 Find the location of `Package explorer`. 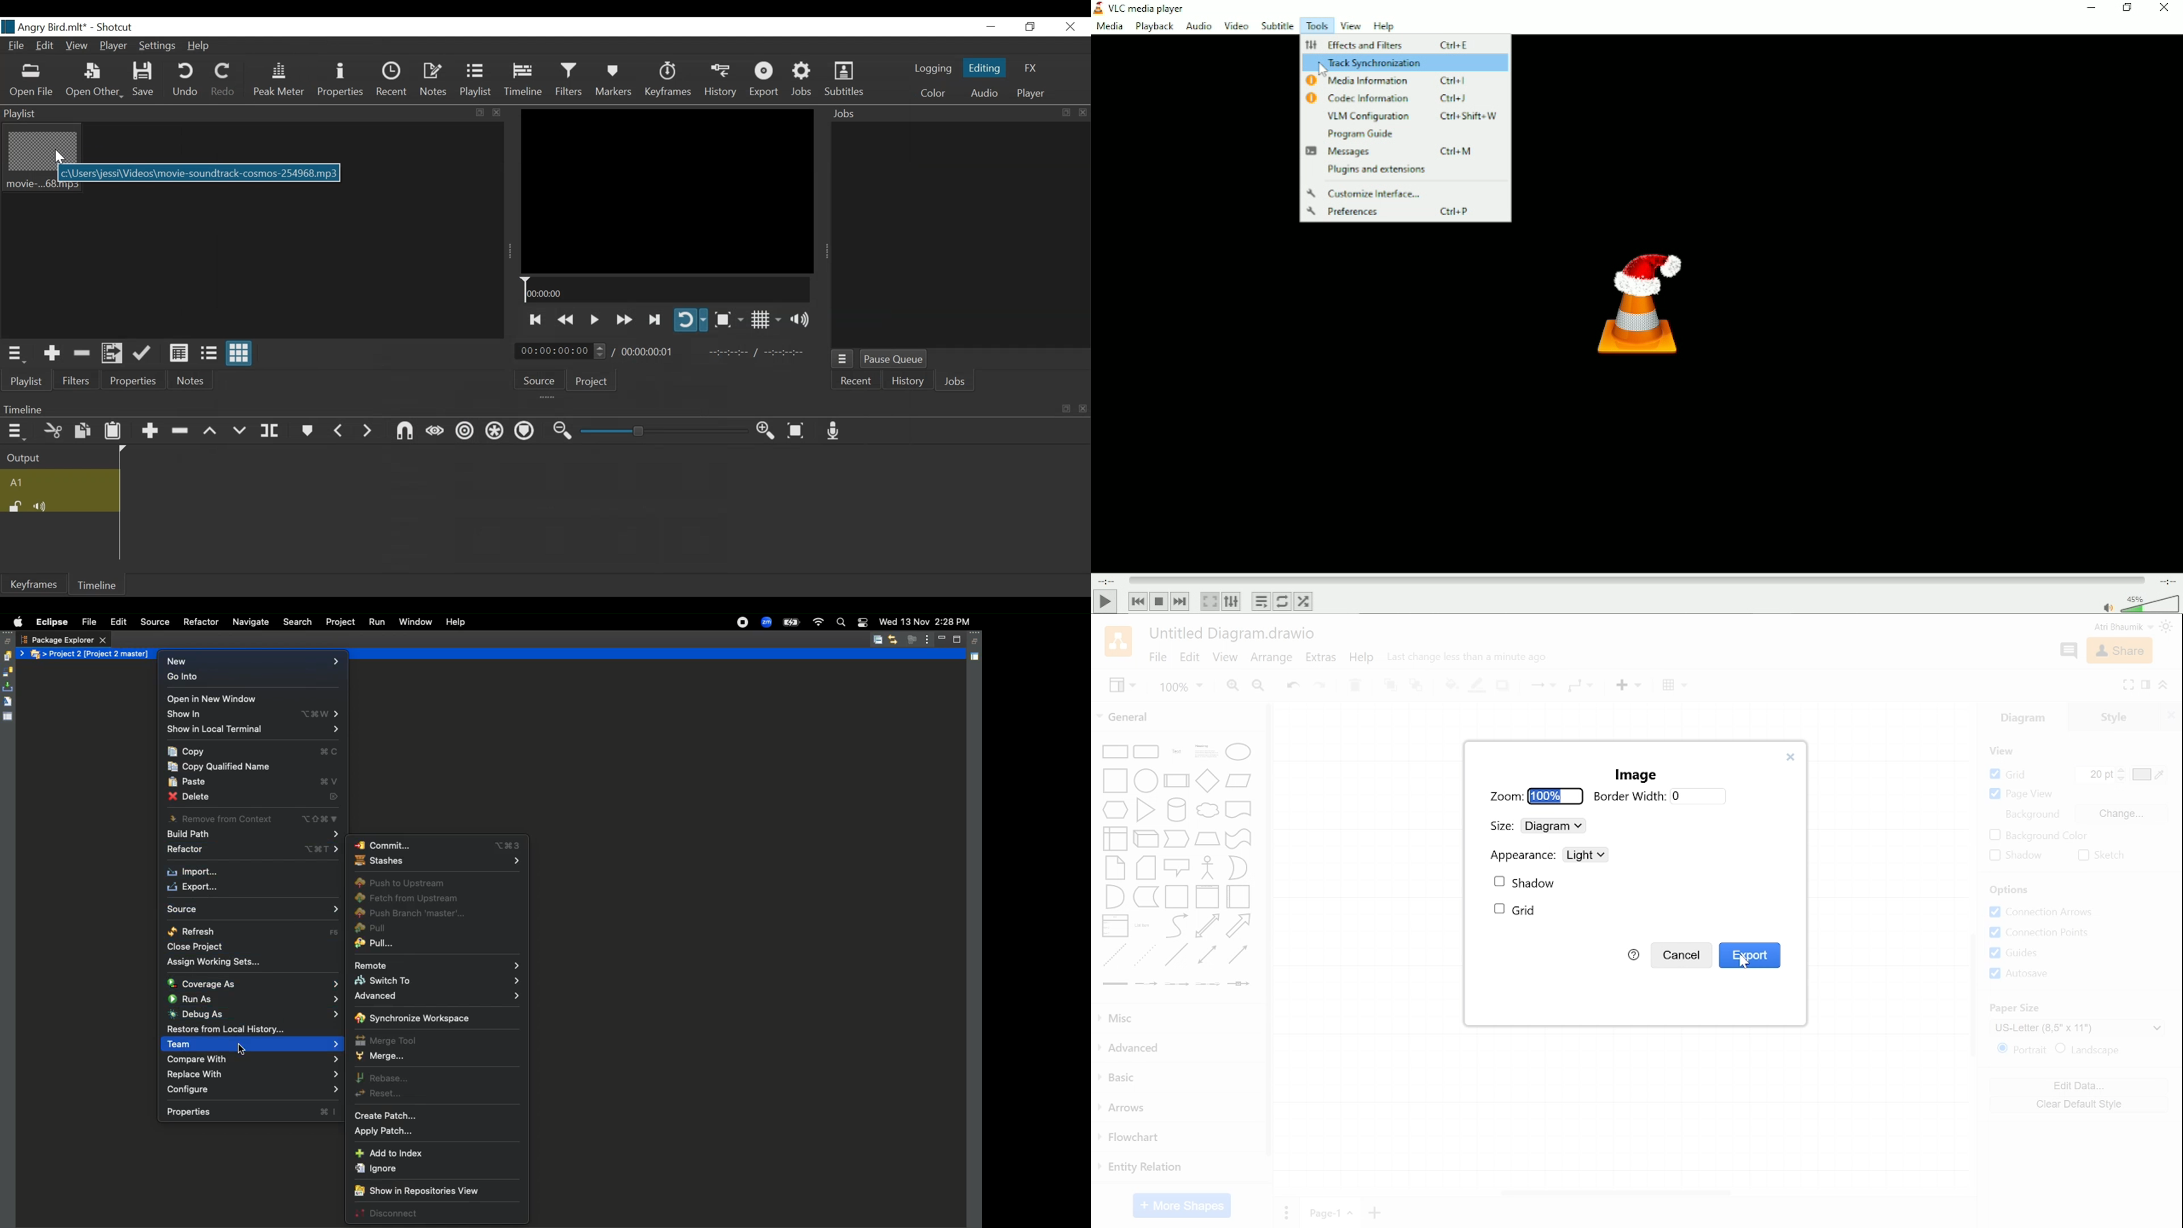

Package explorer is located at coordinates (63, 640).